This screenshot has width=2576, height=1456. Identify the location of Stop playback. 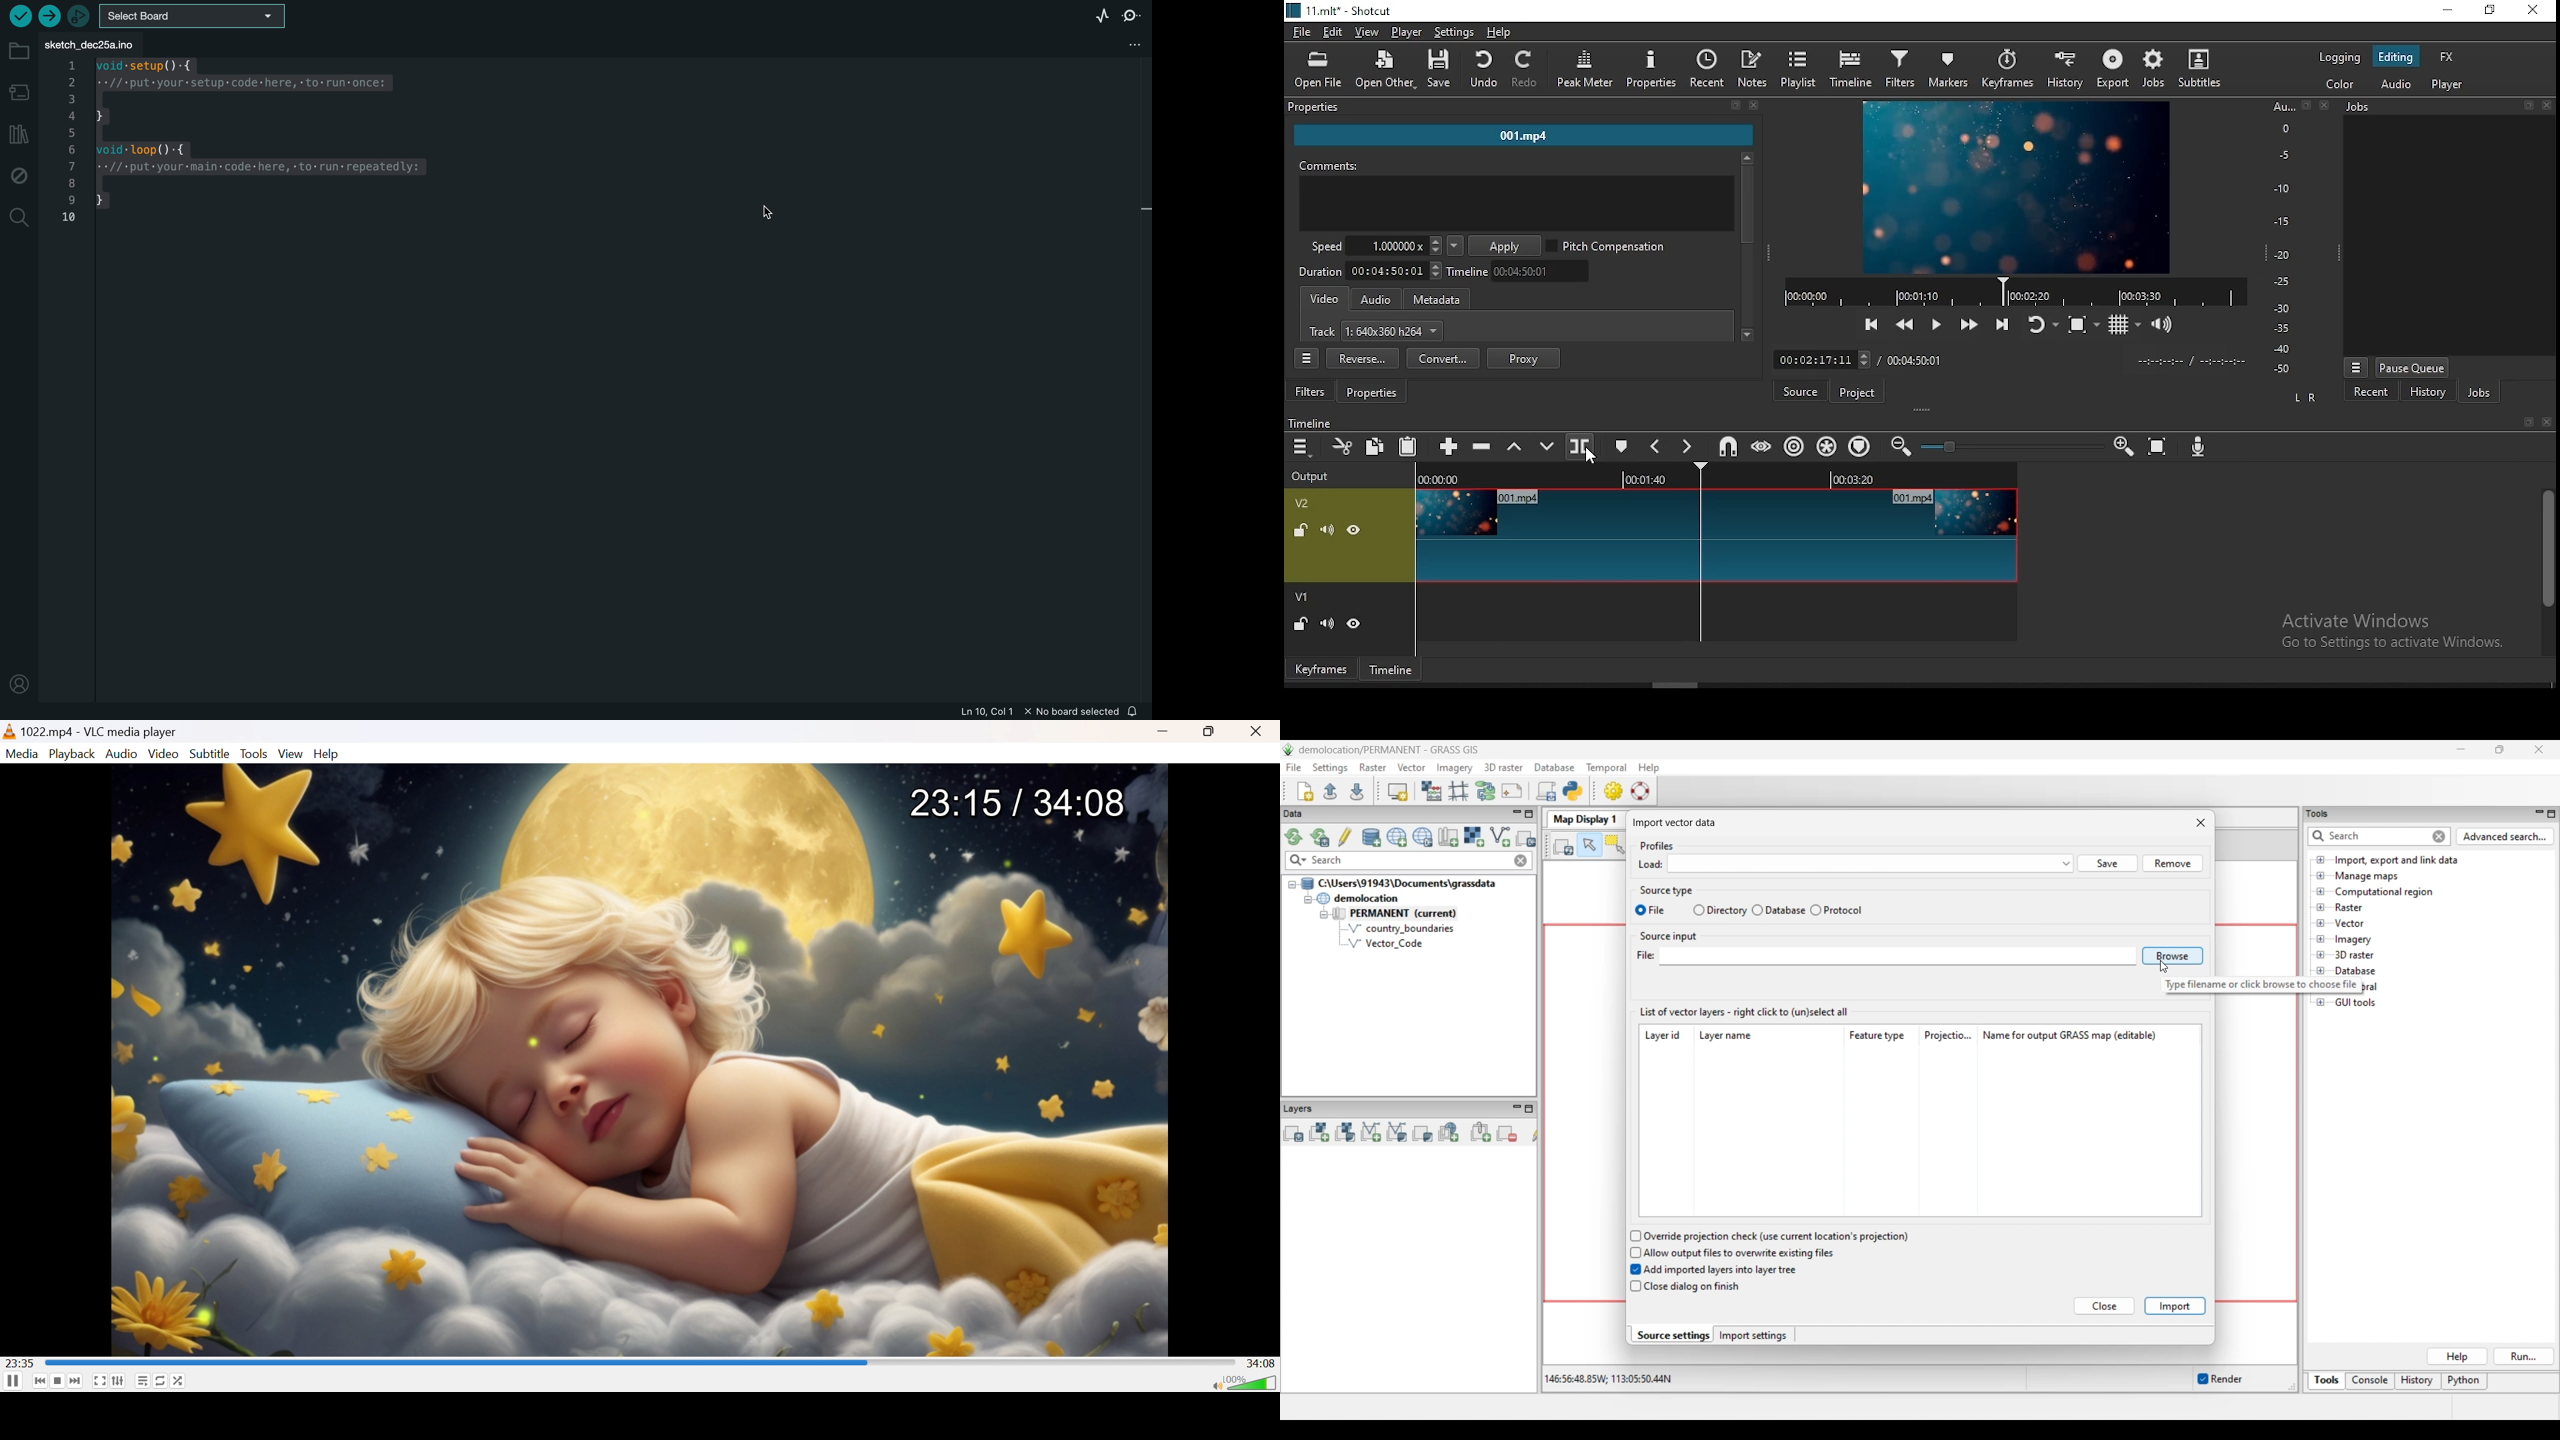
(59, 1381).